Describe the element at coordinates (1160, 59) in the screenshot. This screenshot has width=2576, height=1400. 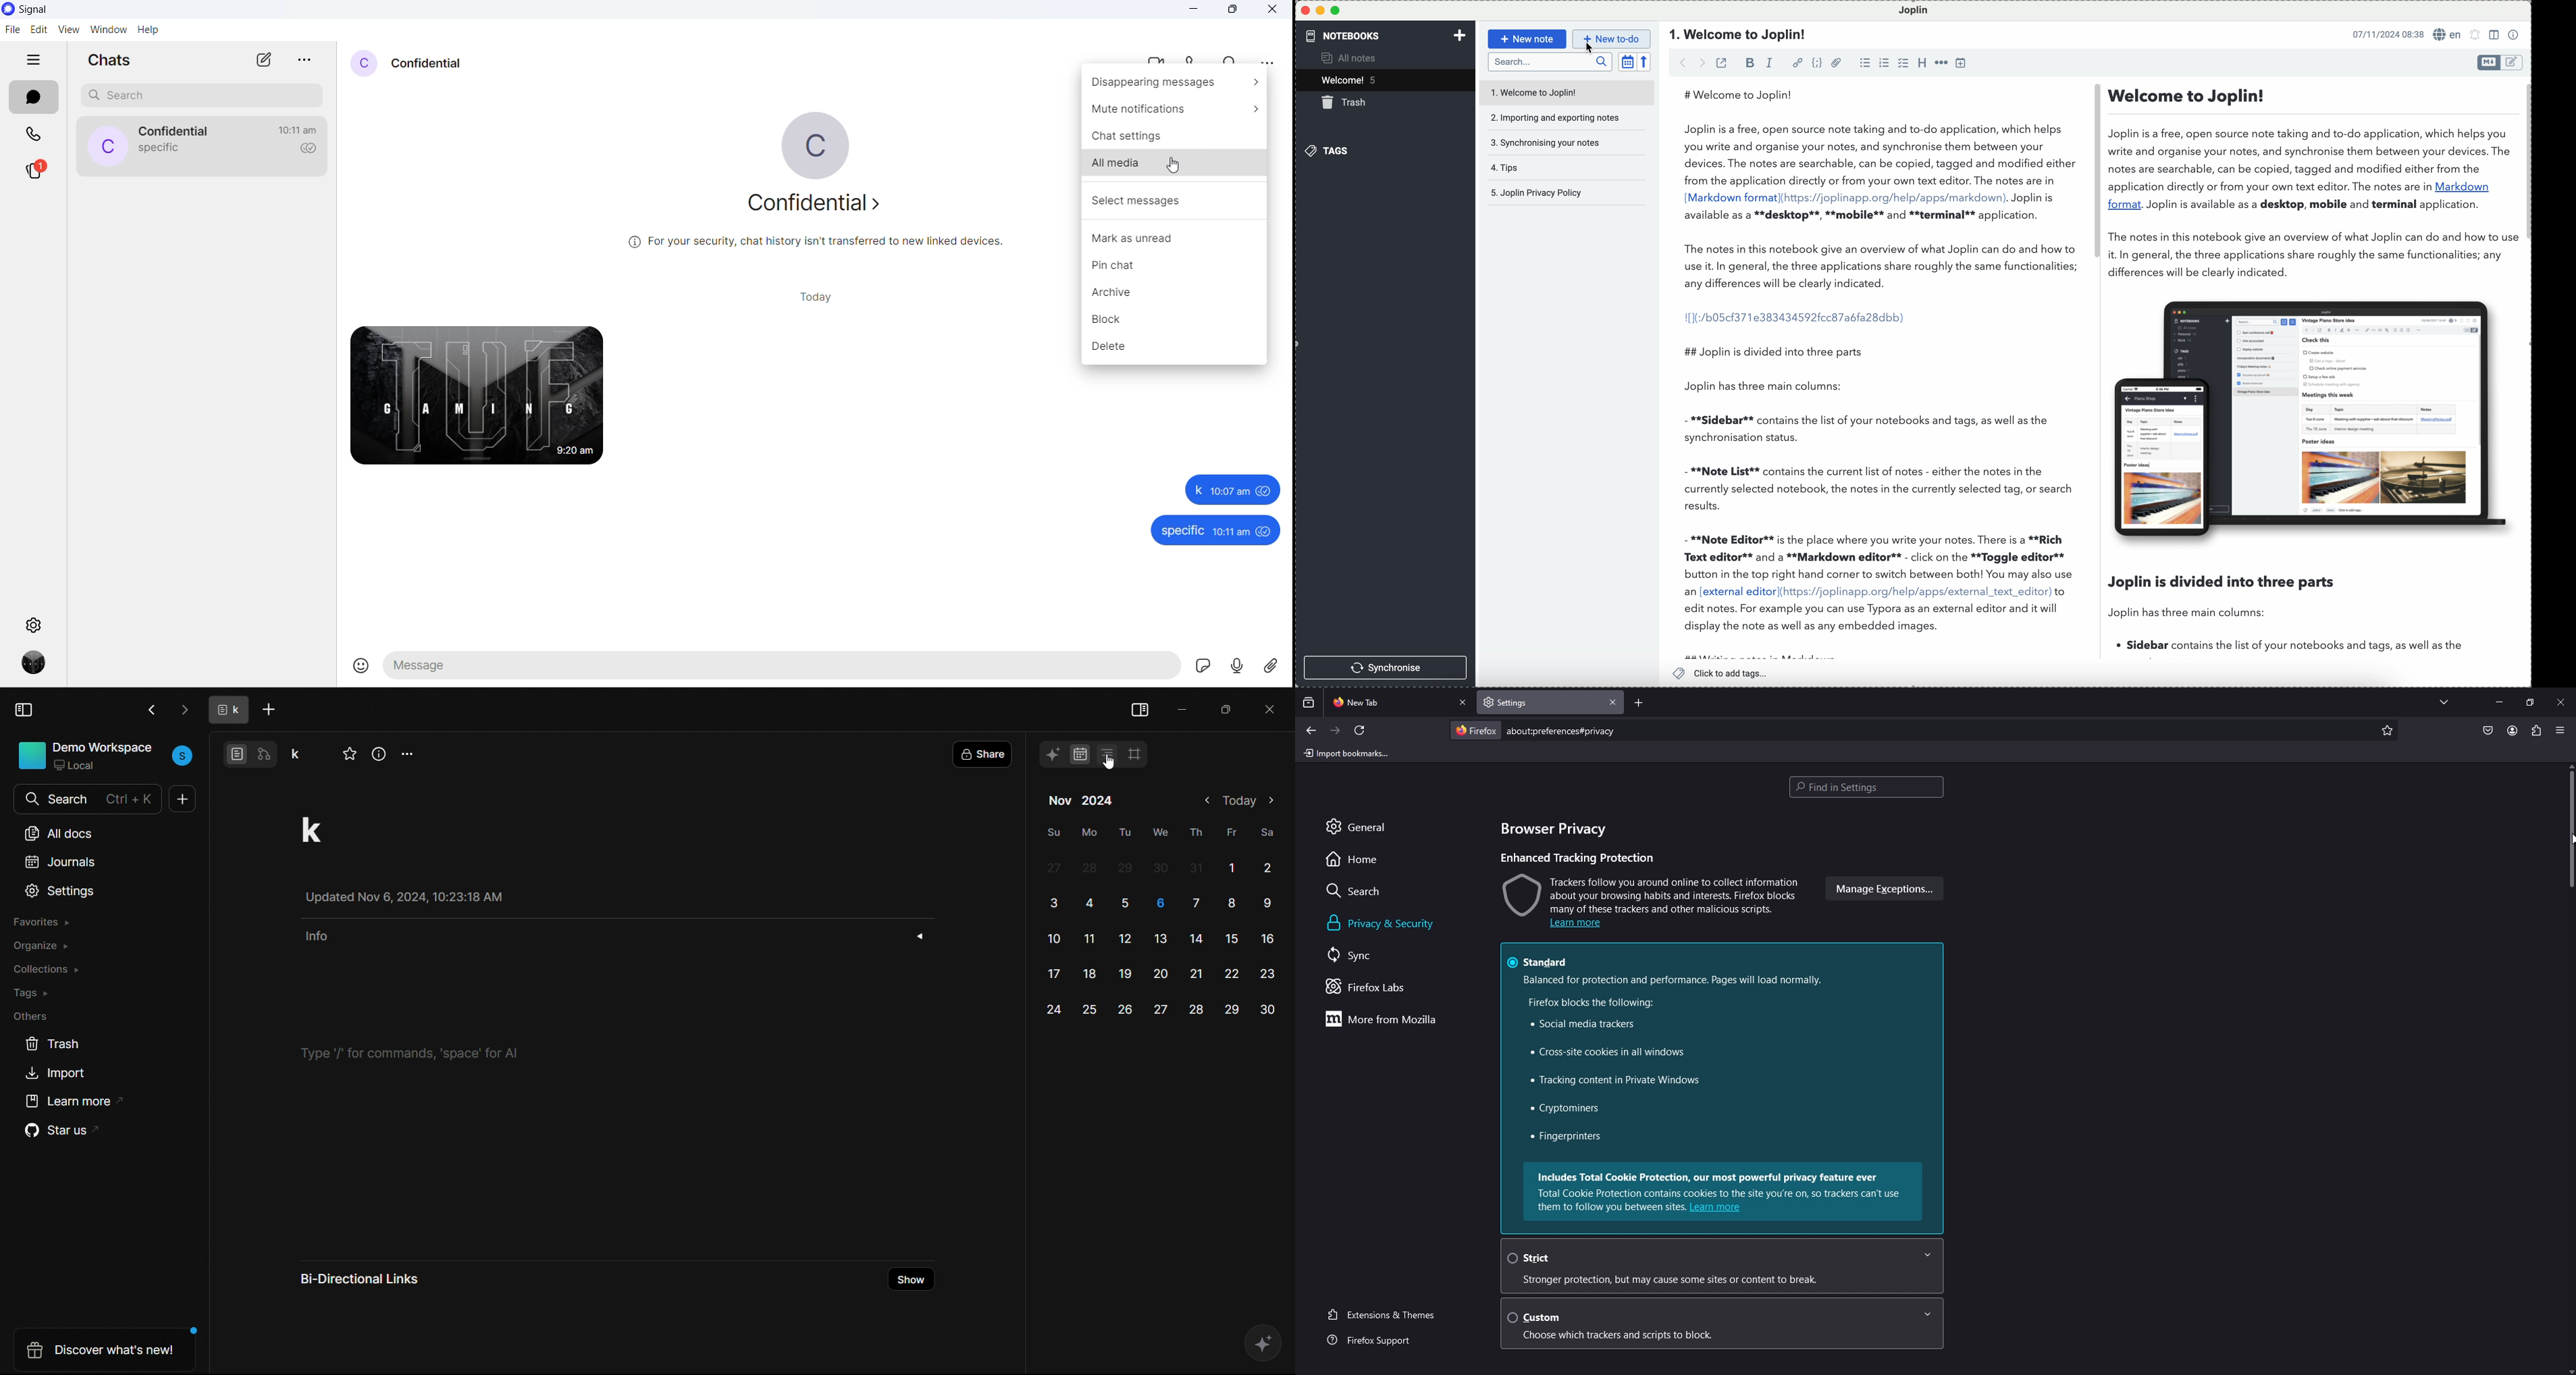
I see `video call` at that location.